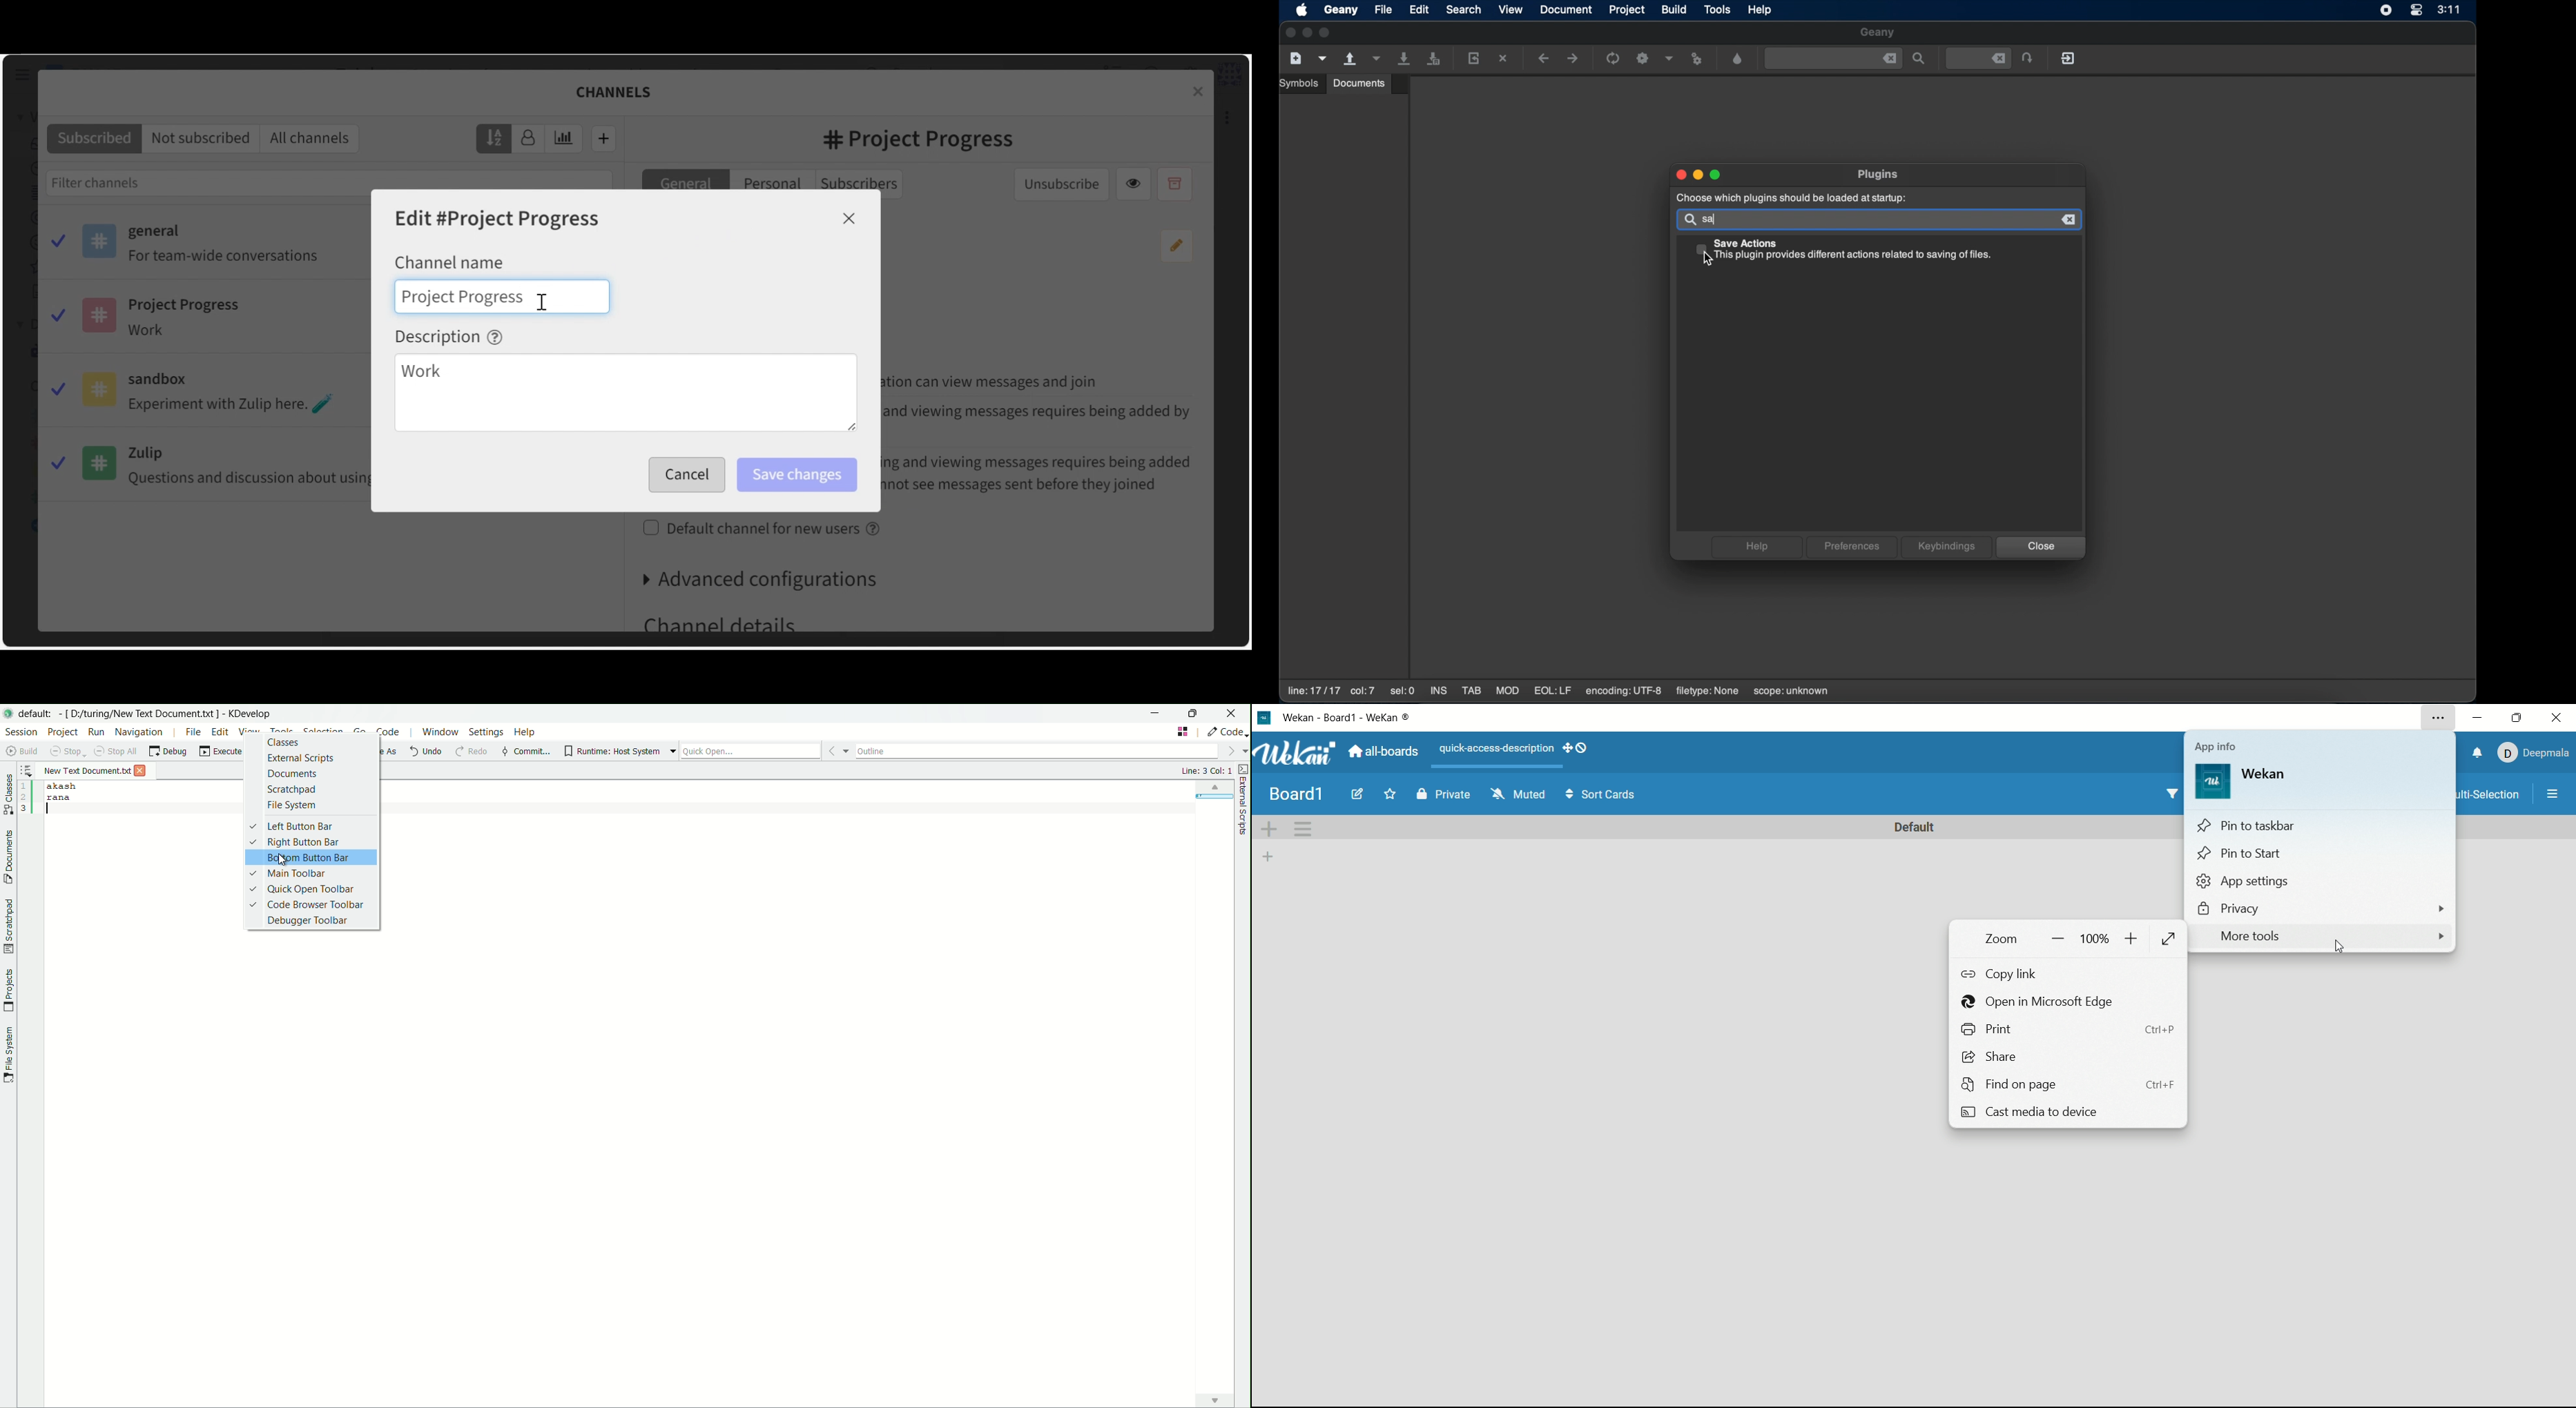 Image resolution: width=2576 pixels, height=1428 pixels. I want to click on maximize or restore, so click(1199, 713).